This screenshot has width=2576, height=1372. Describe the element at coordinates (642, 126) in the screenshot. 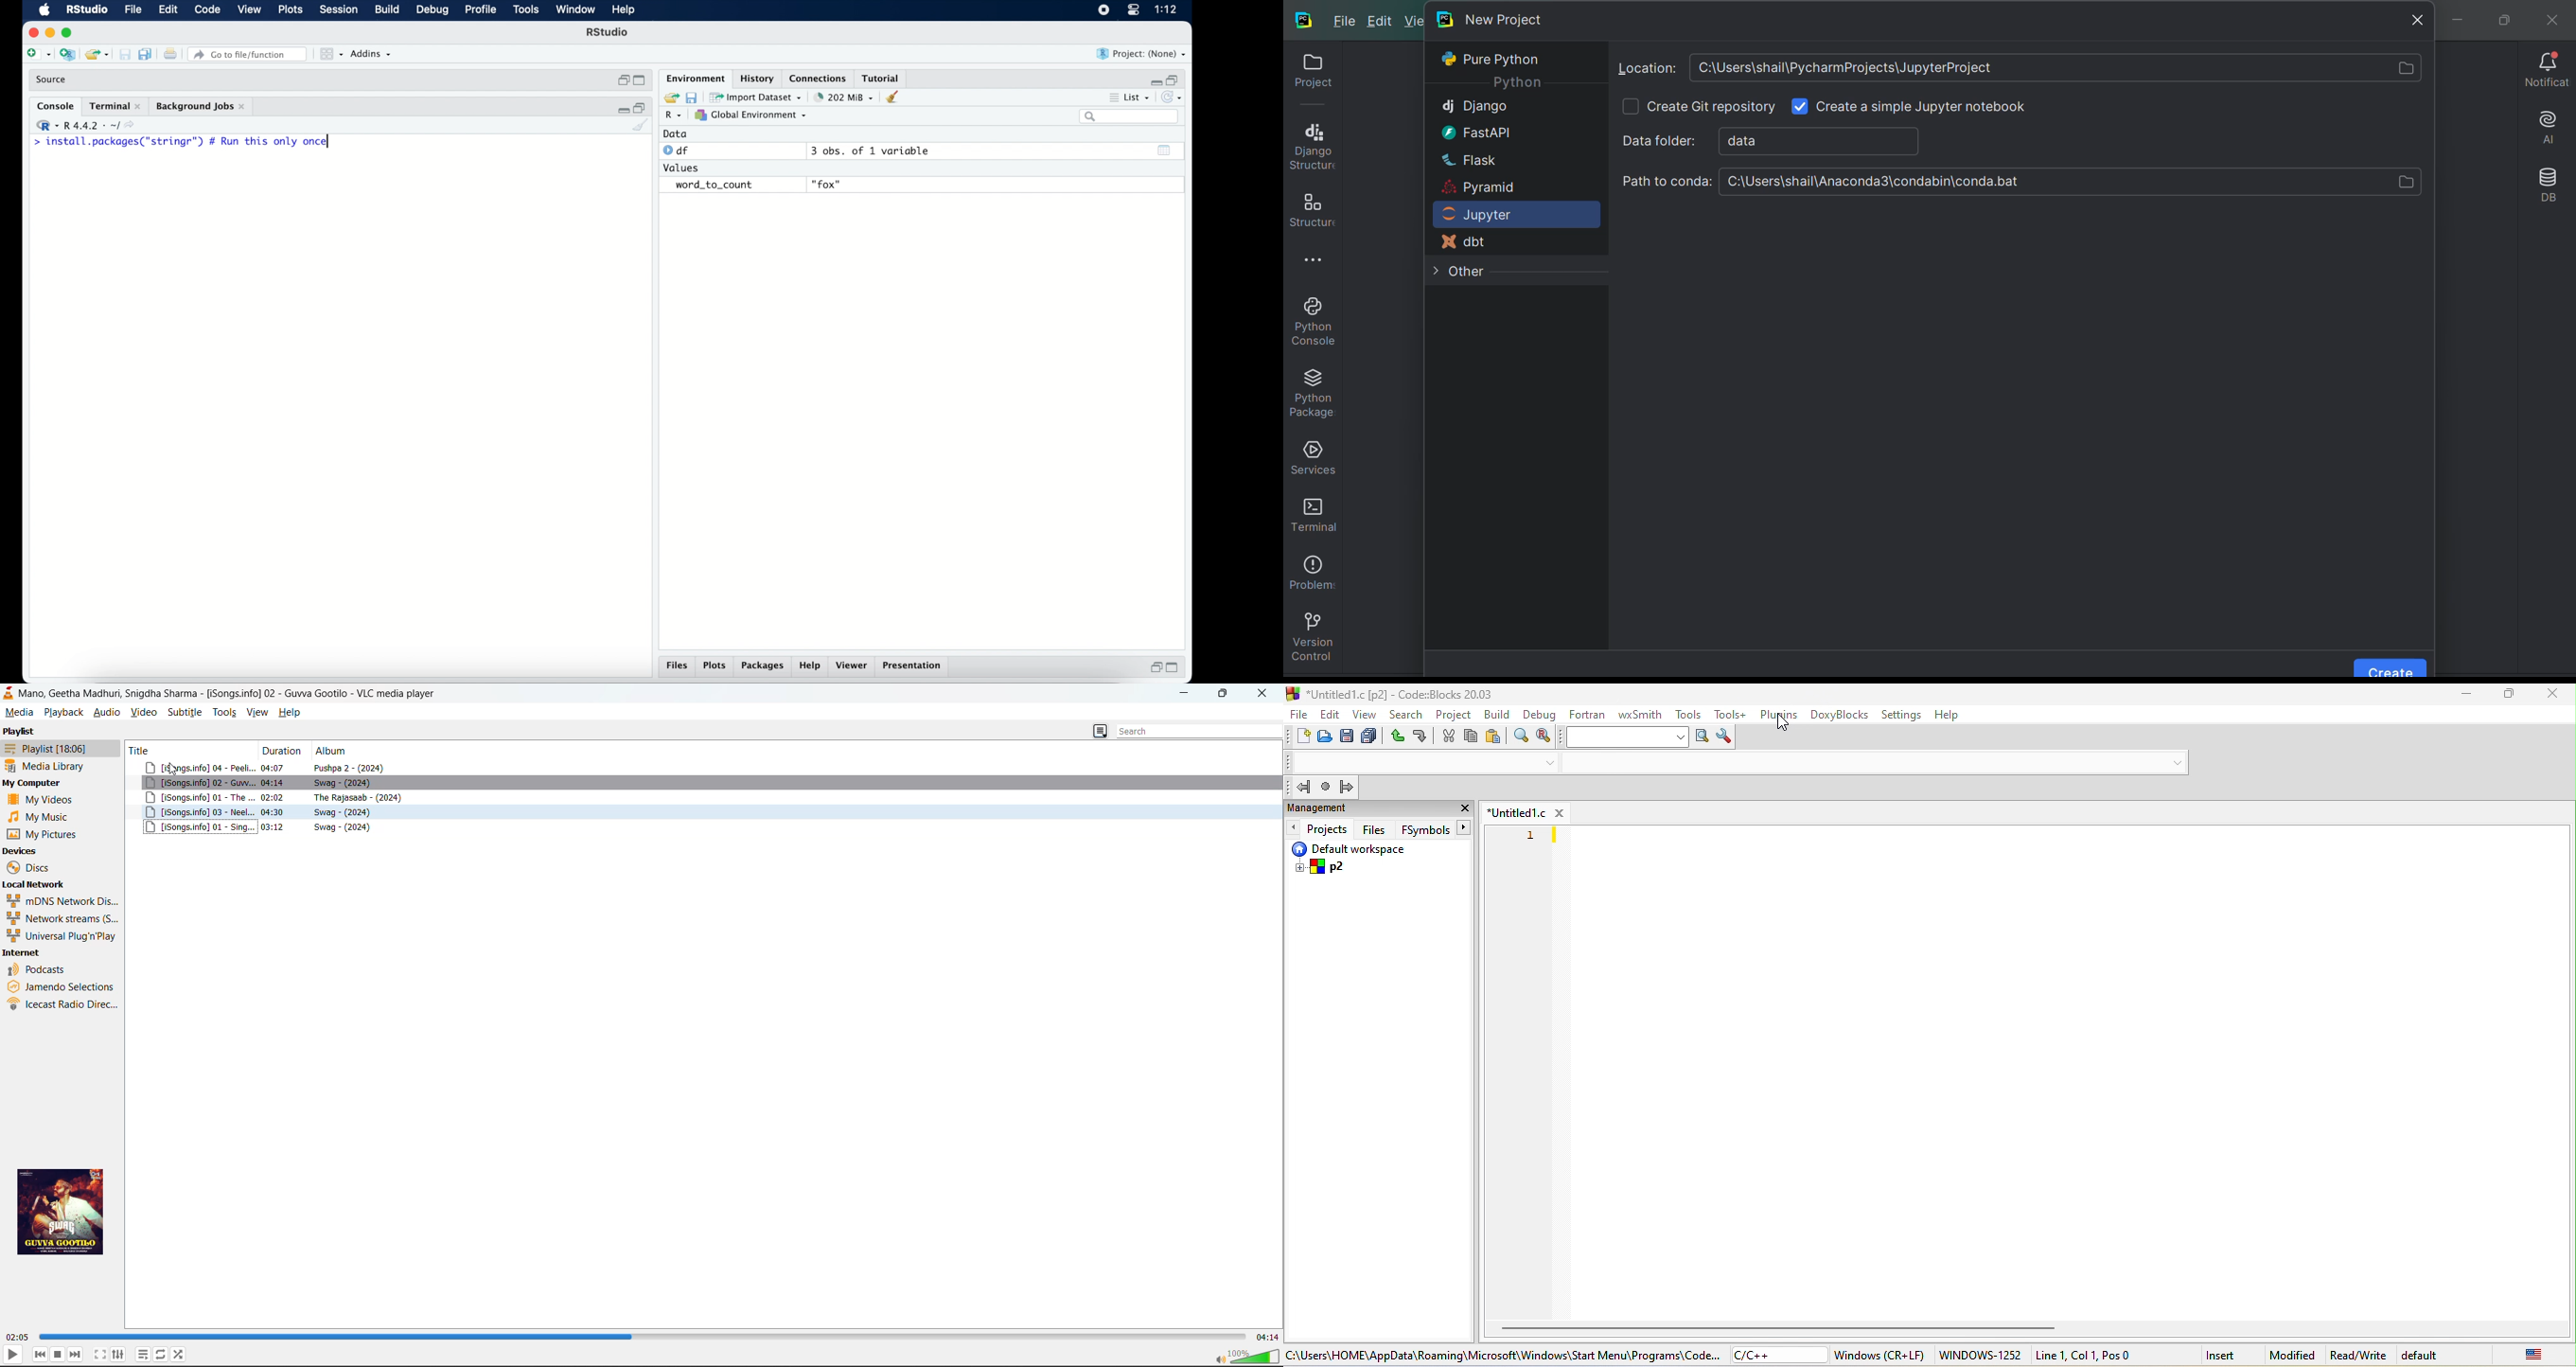

I see `clear console` at that location.